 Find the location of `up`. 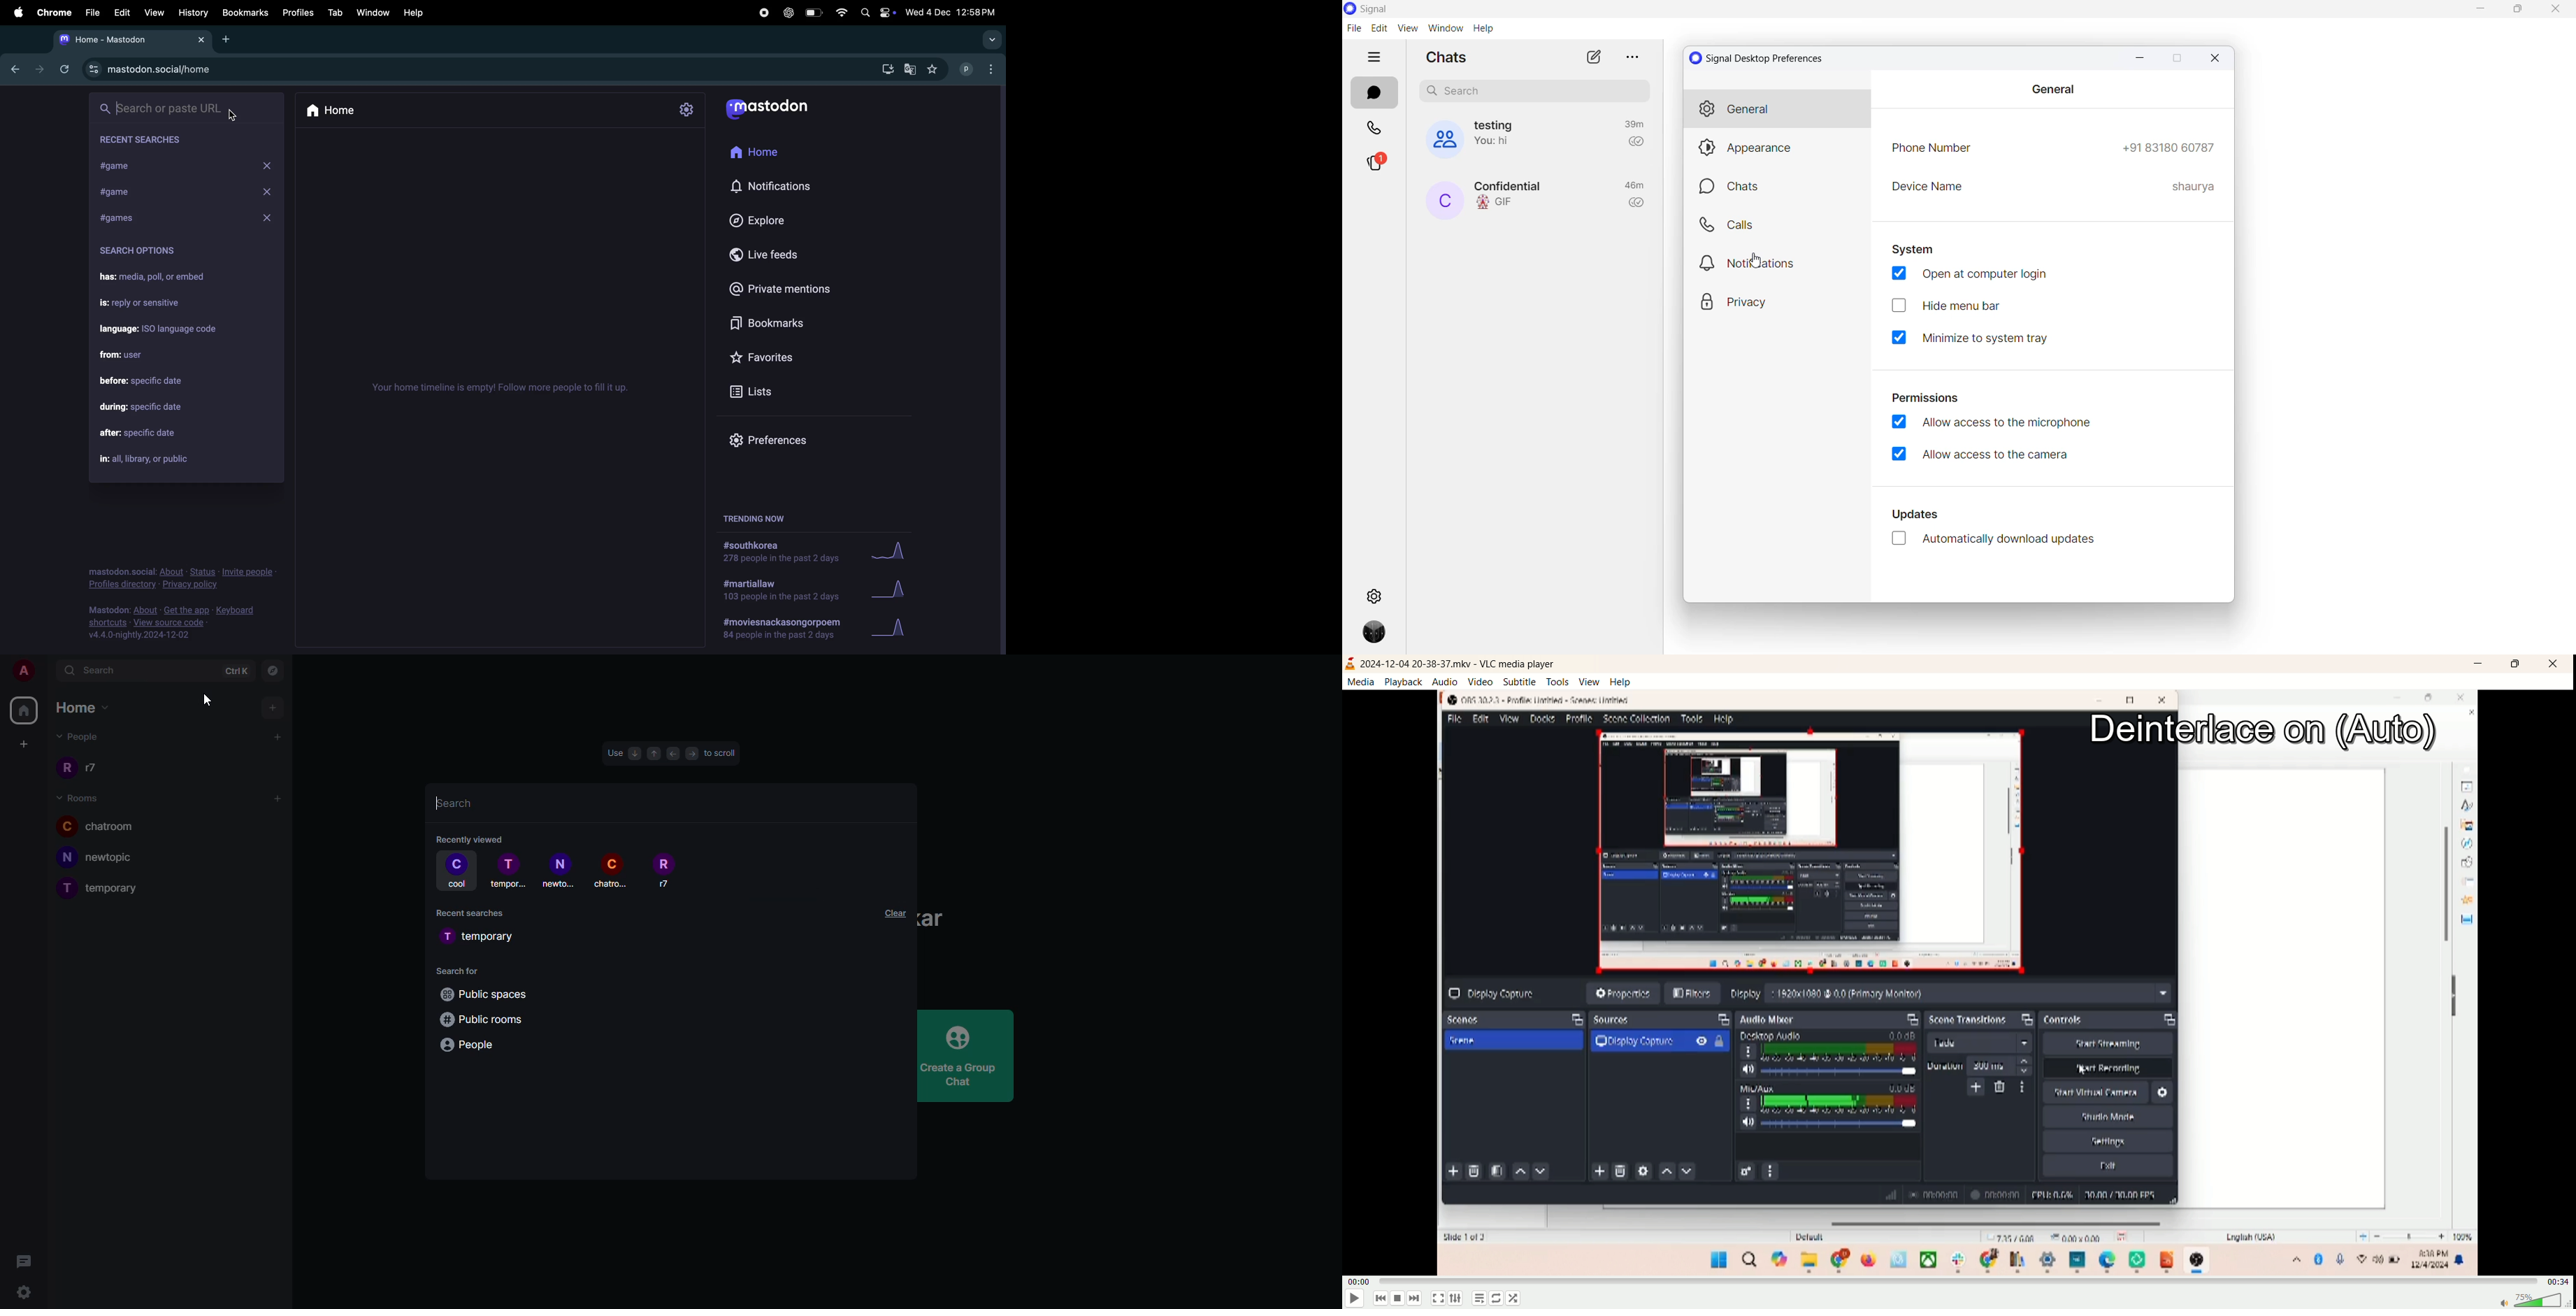

up is located at coordinates (652, 752).